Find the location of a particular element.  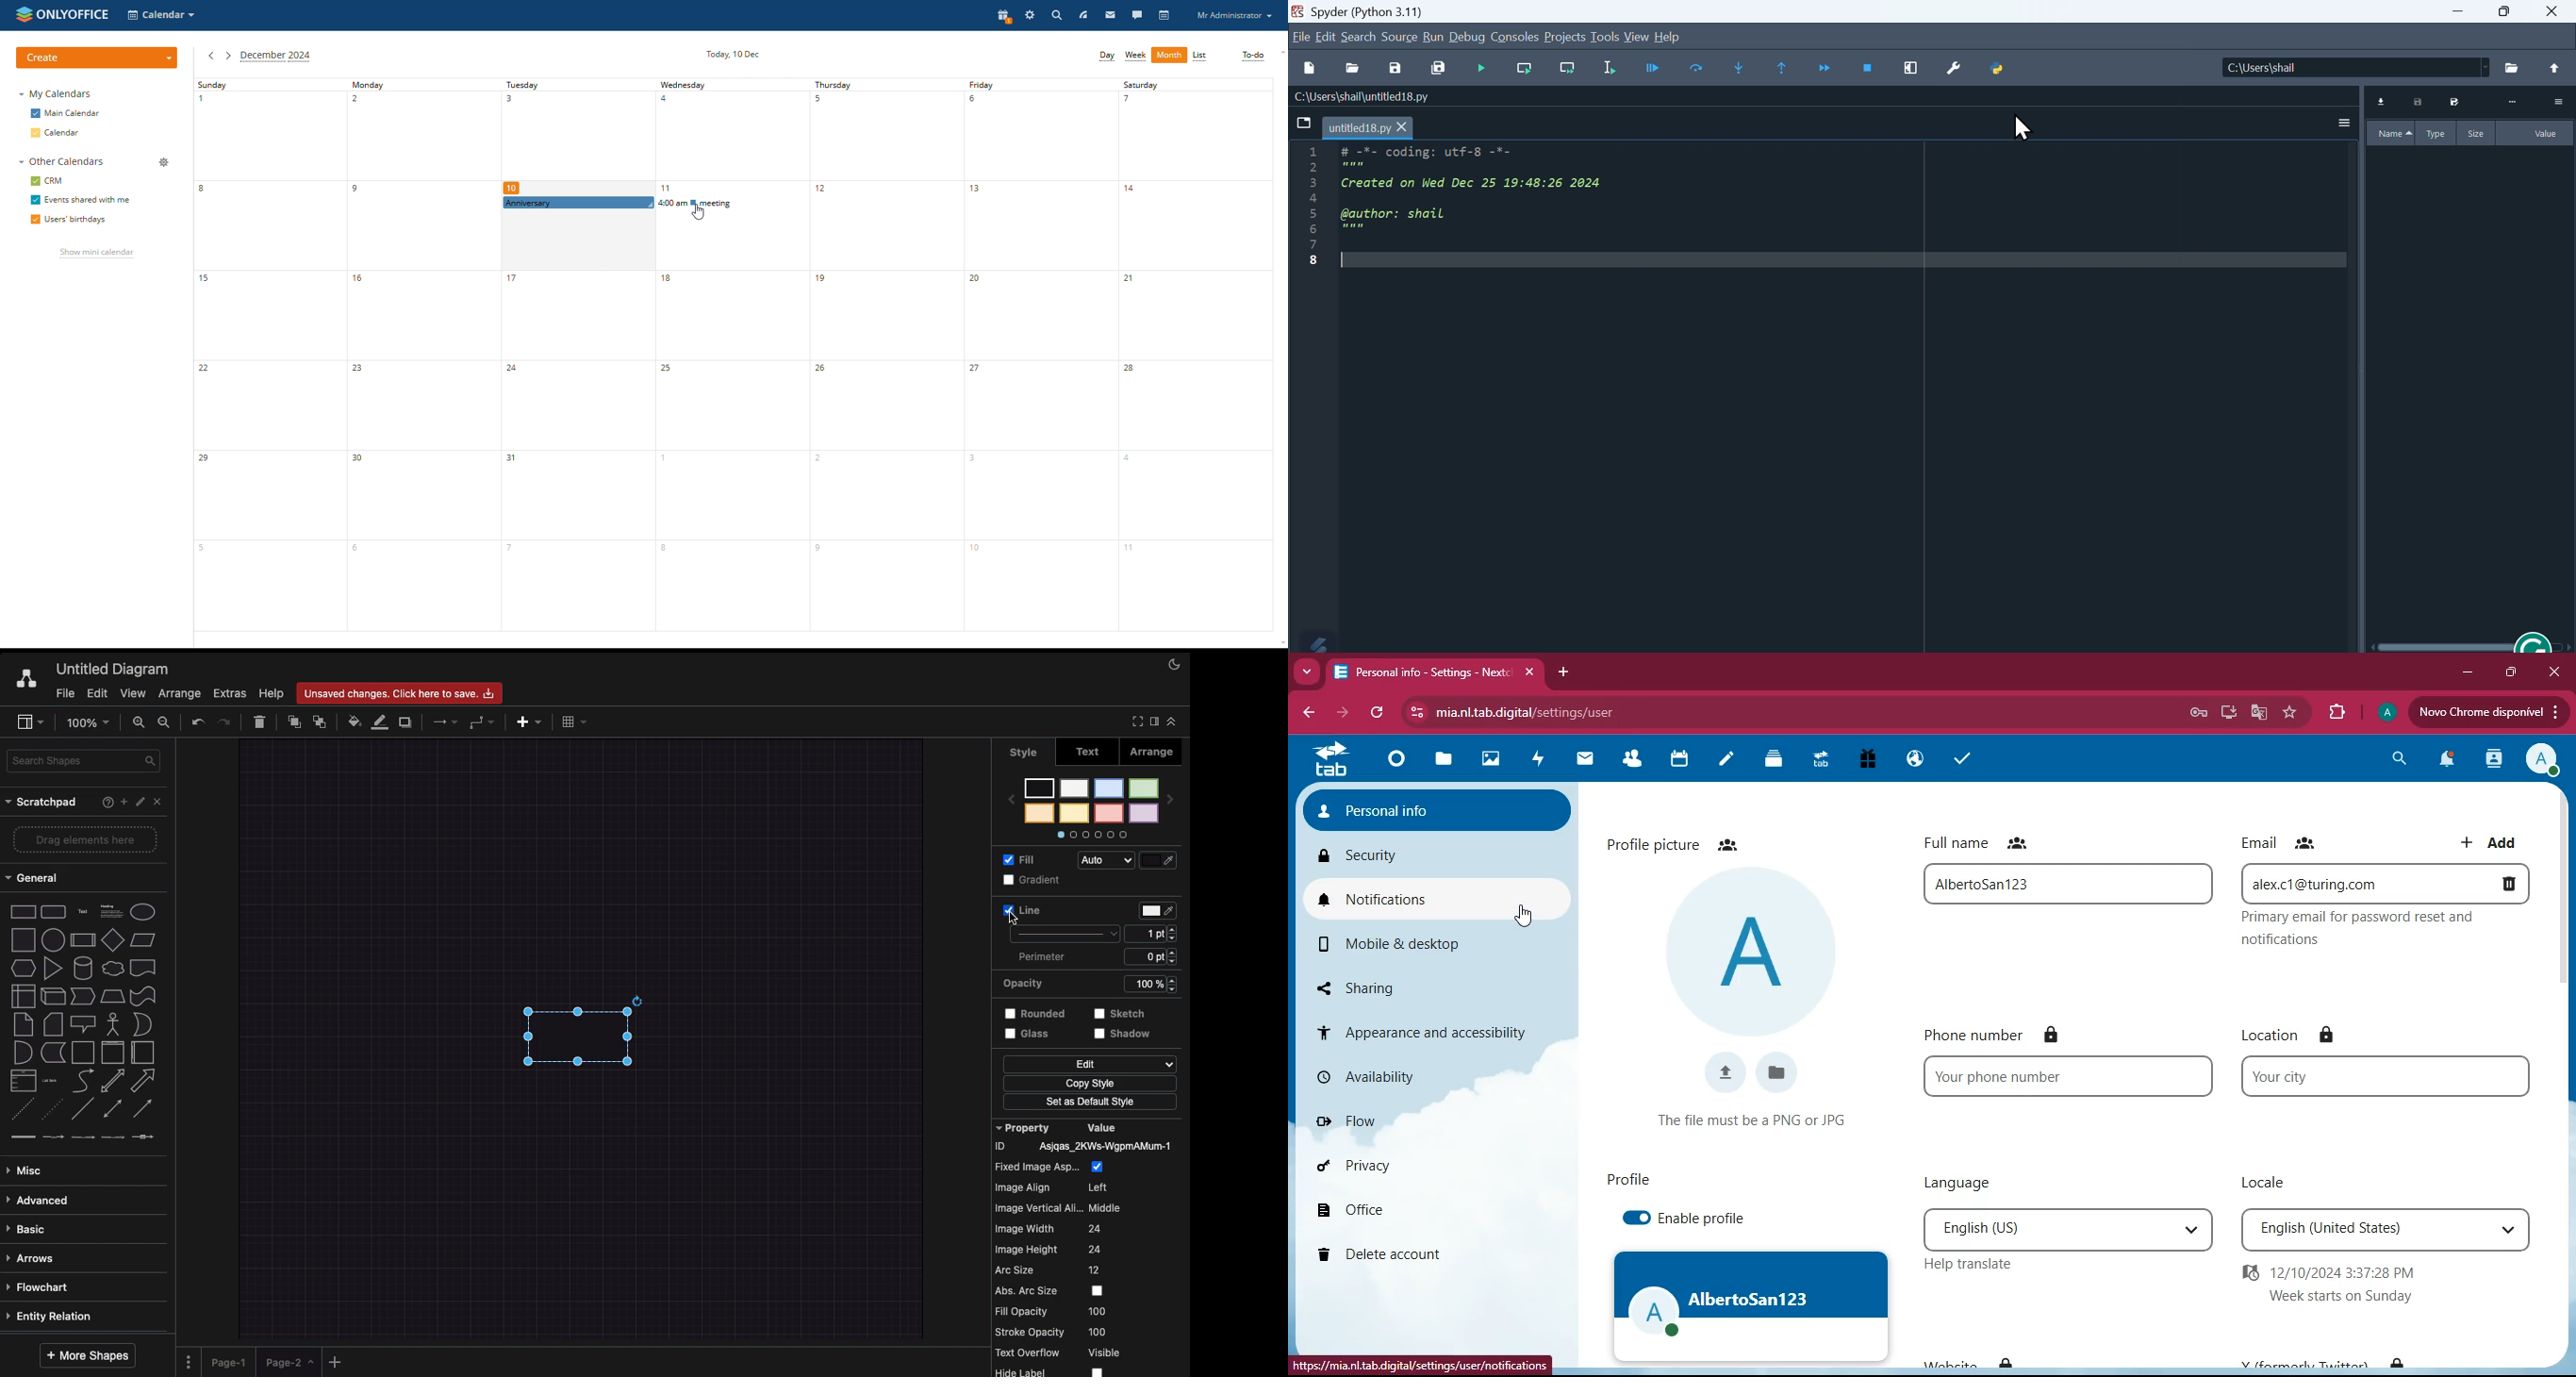

email is located at coordinates (2287, 841).